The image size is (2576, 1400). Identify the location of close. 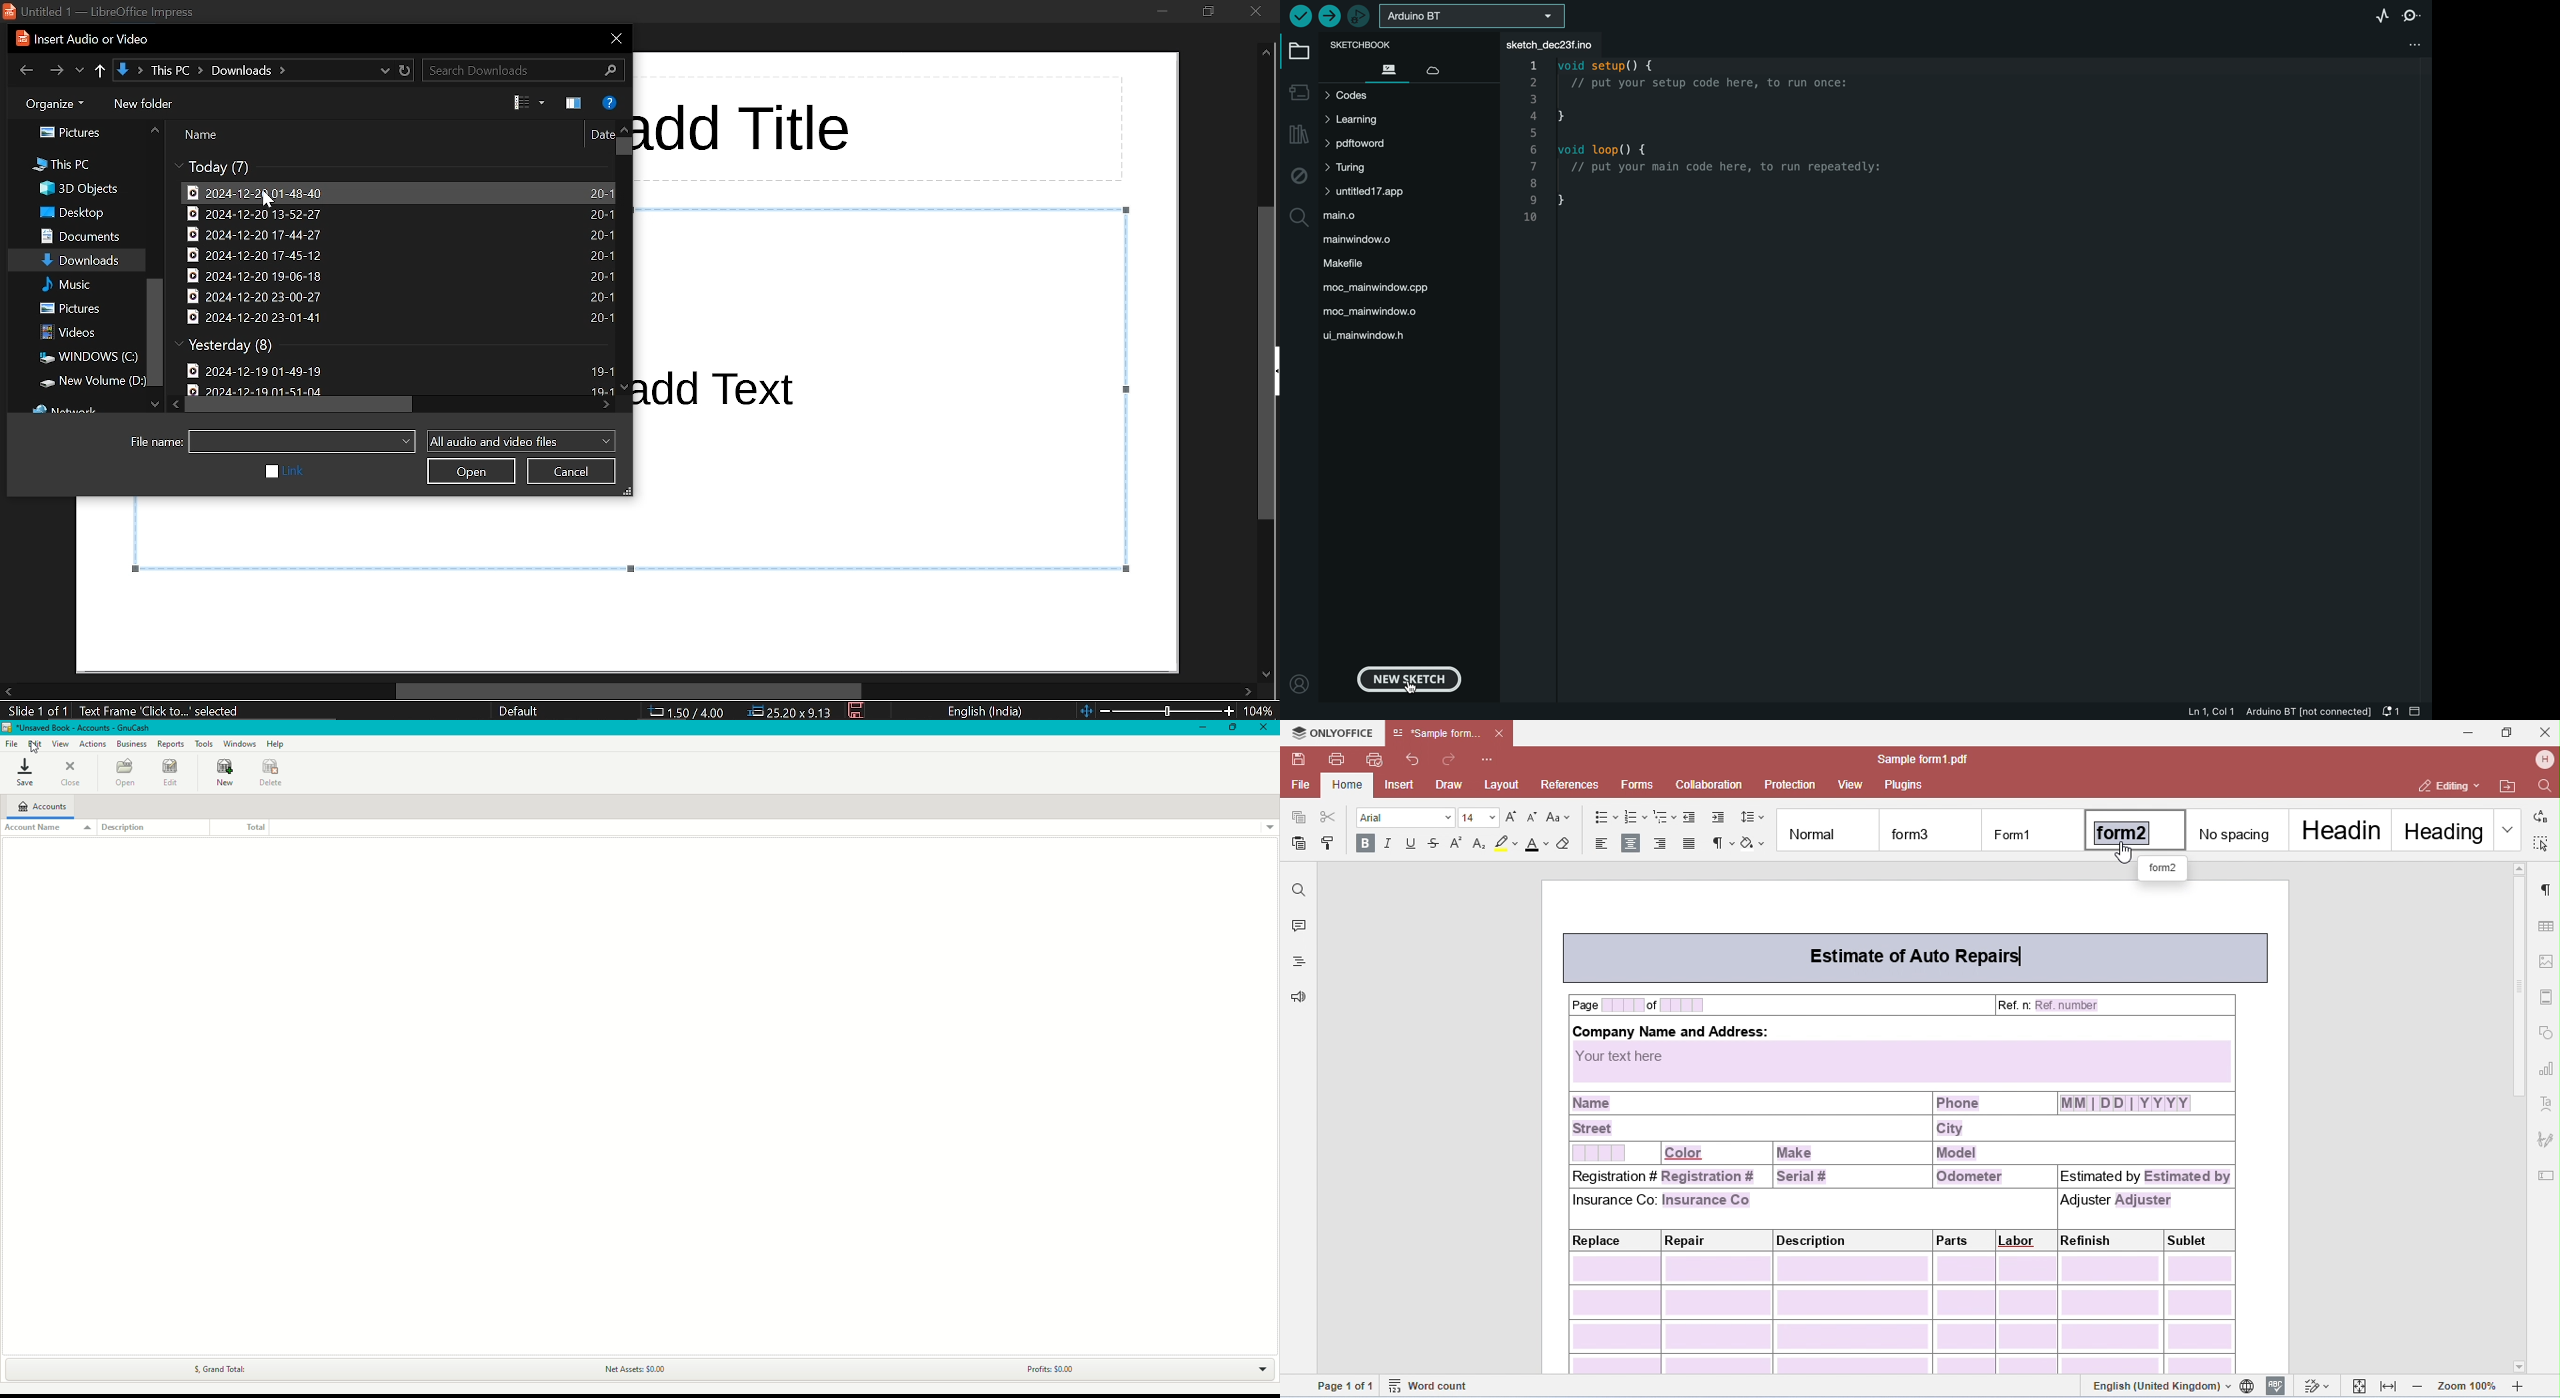
(614, 37).